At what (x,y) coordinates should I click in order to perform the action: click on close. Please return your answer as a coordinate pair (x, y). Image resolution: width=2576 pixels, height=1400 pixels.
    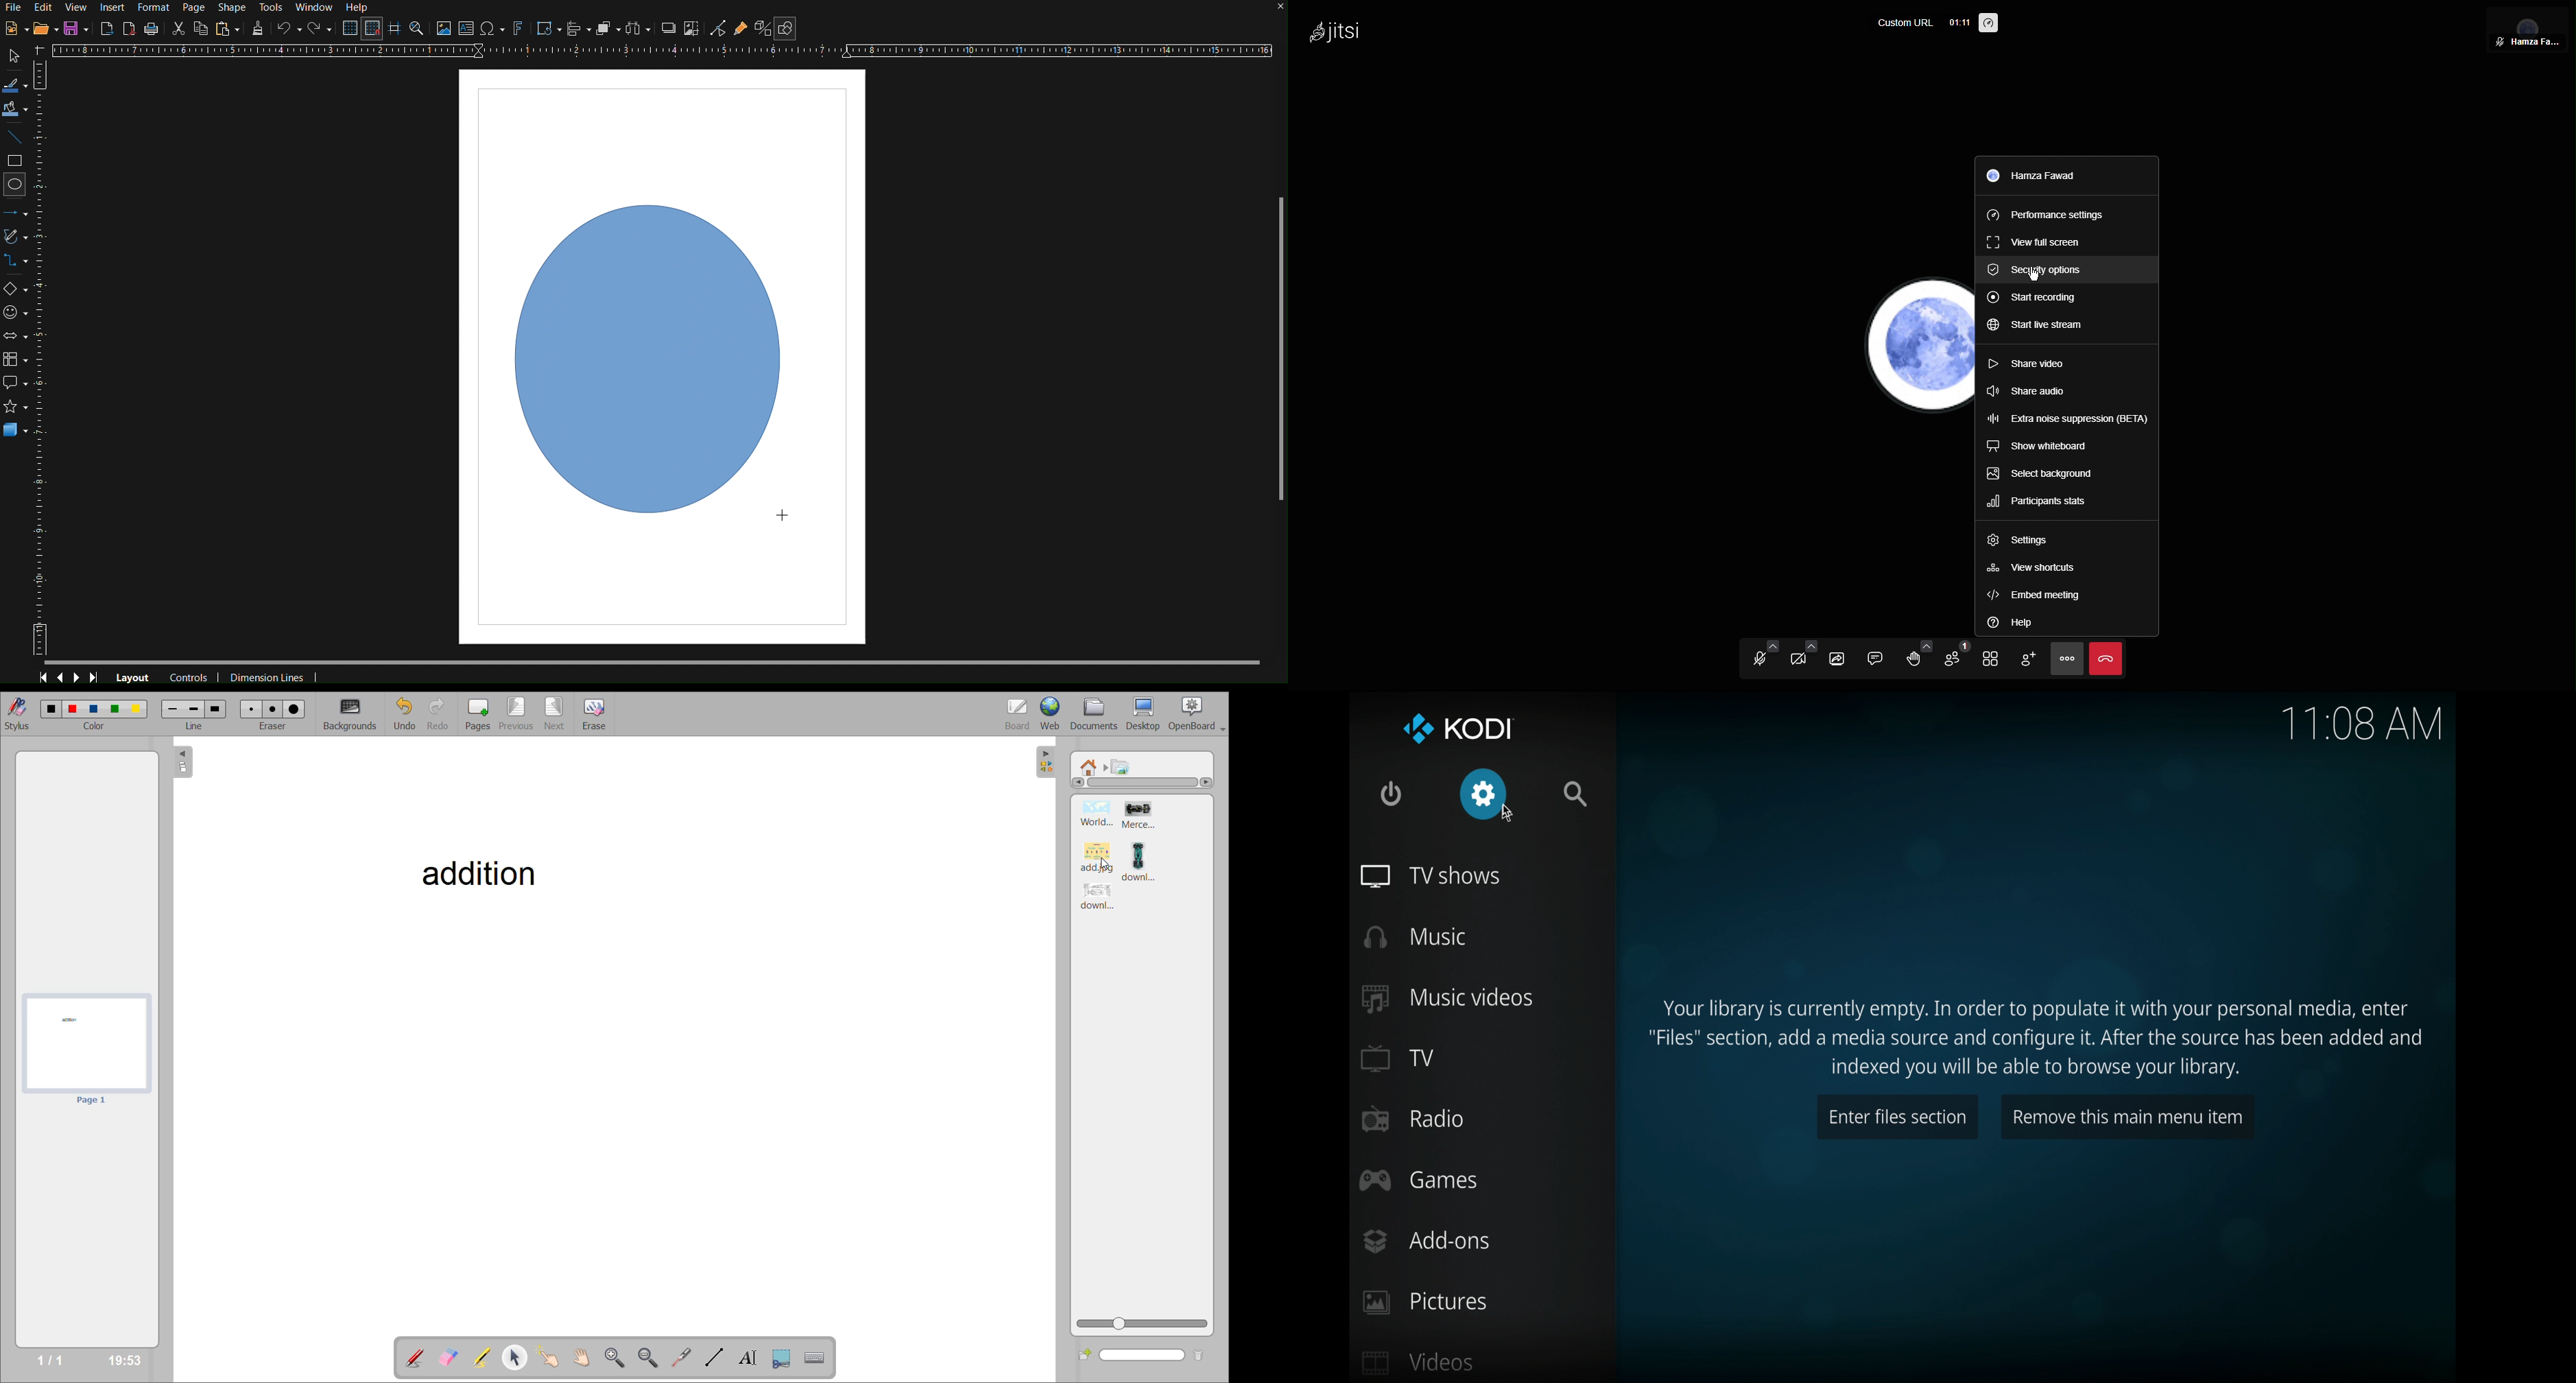
    Looking at the image, I should click on (1279, 8).